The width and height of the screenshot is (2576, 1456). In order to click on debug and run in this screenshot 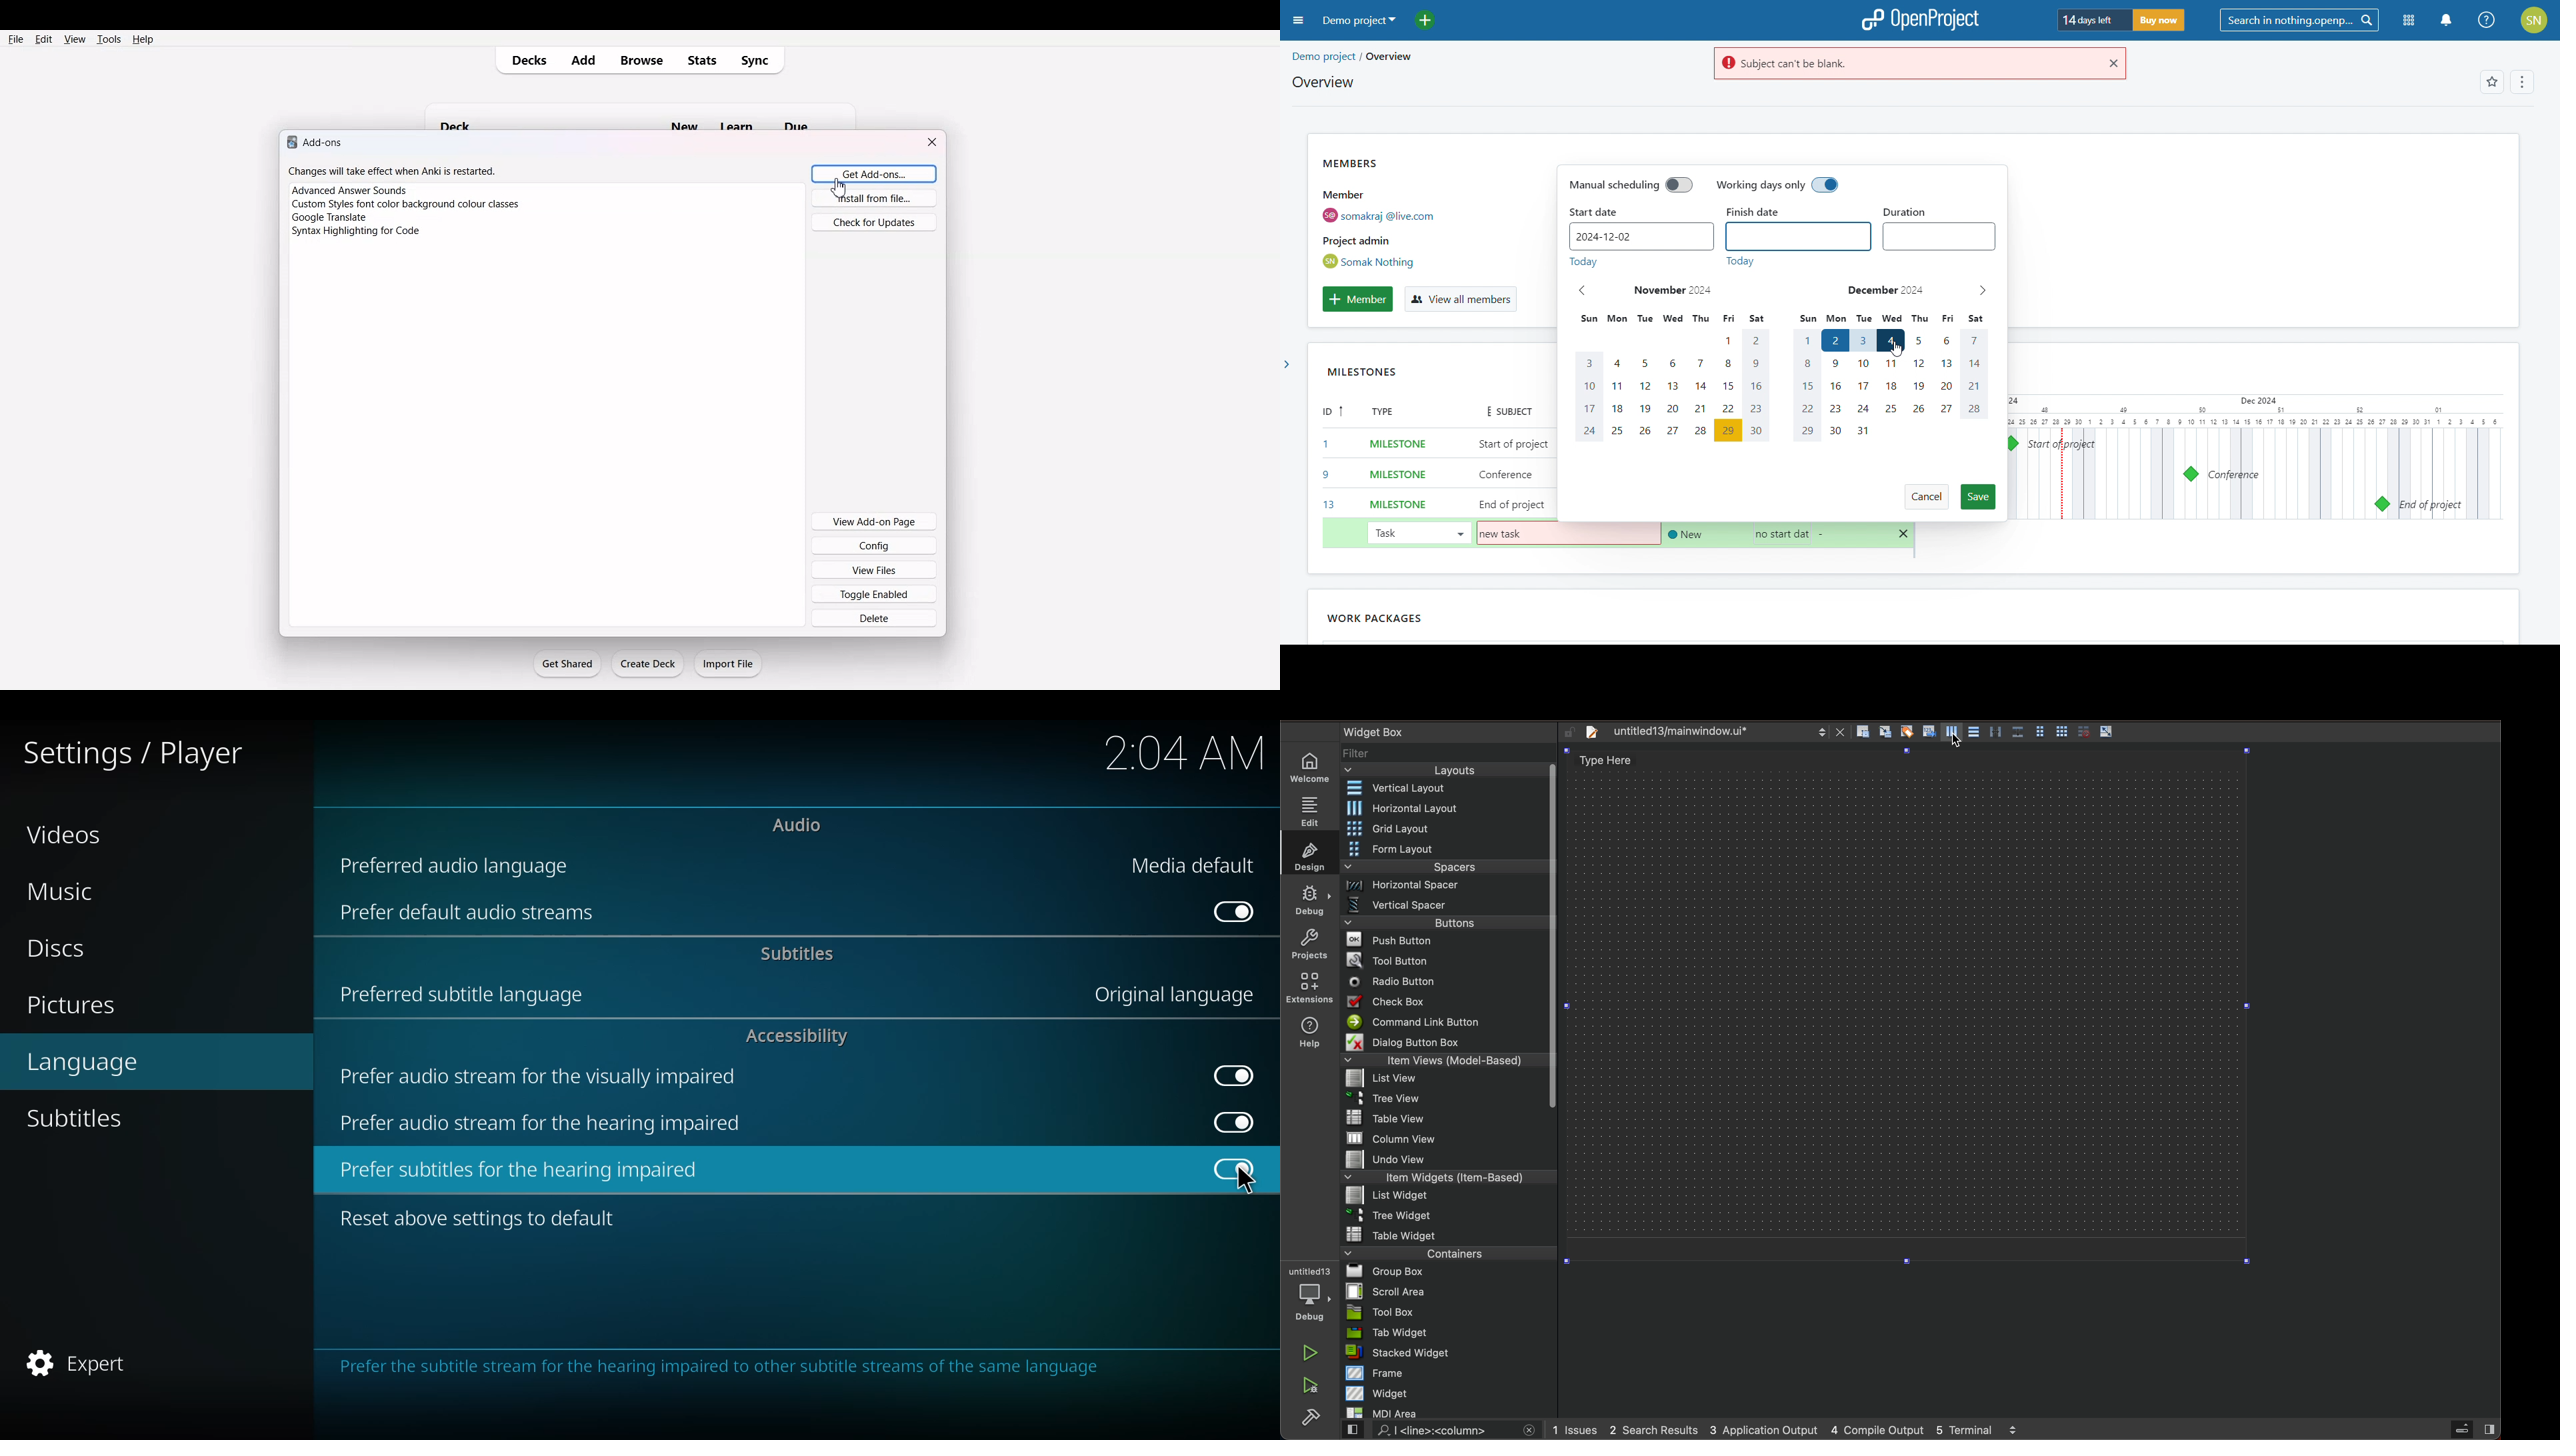, I will do `click(1311, 1384)`.